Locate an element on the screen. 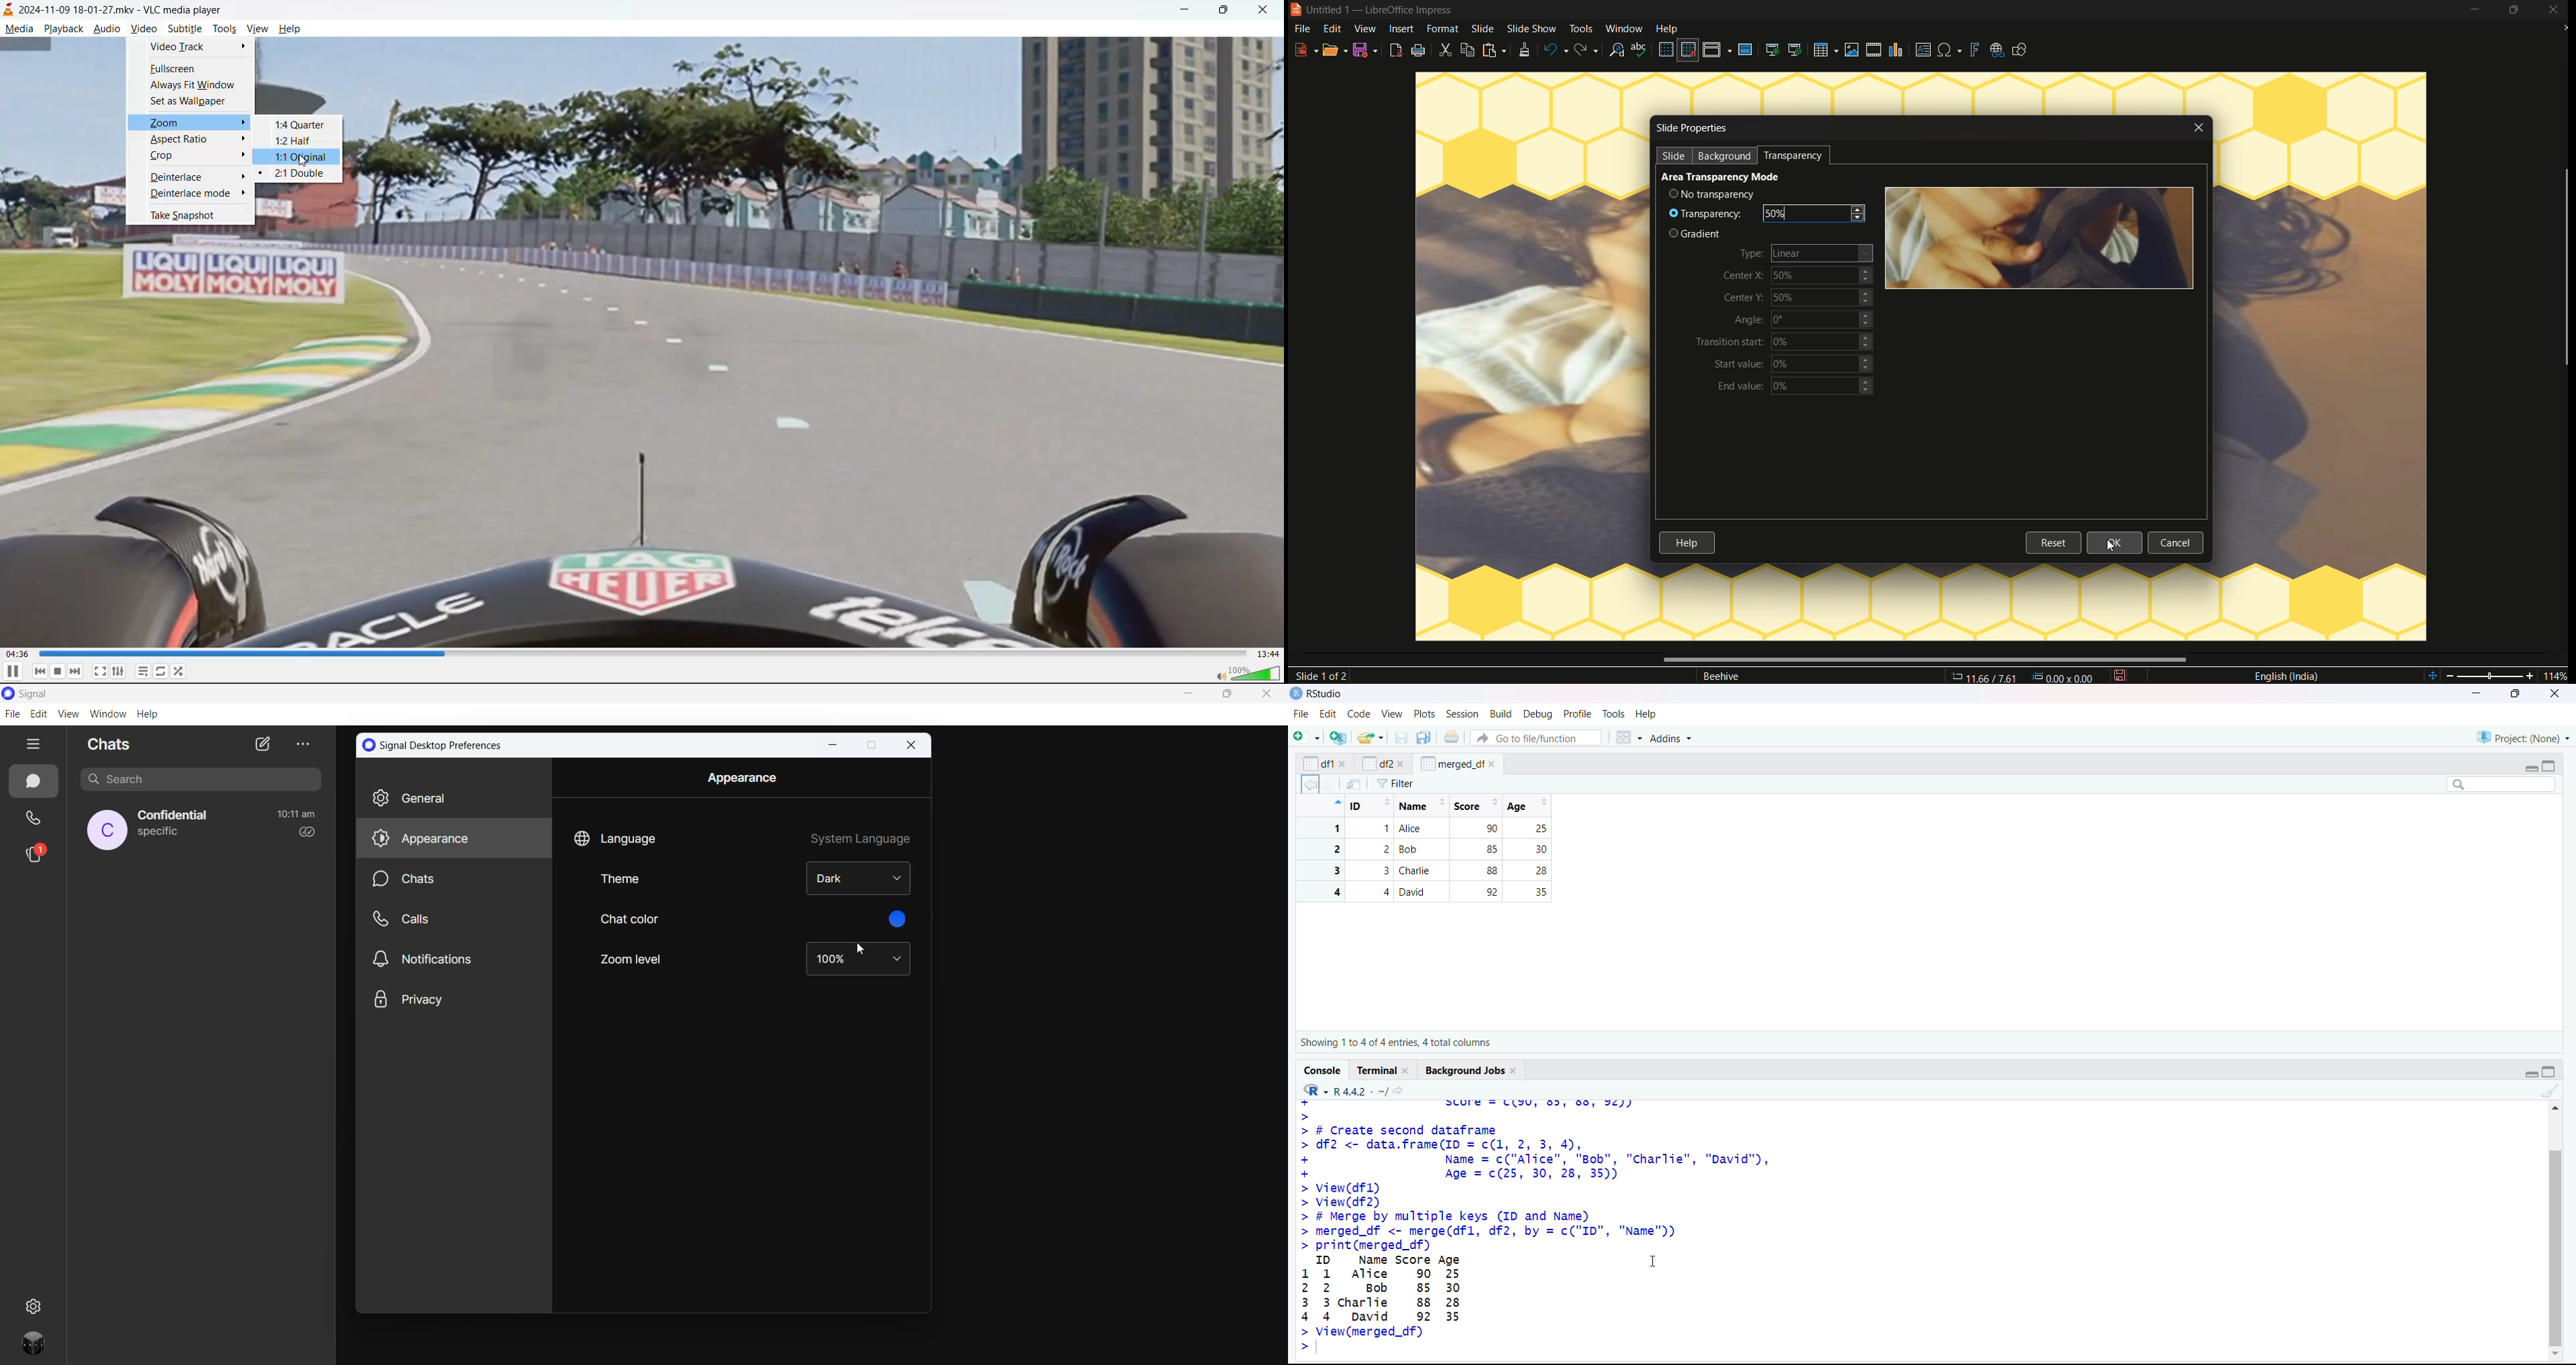 The image size is (2576, 1372). maximize is located at coordinates (2517, 693).